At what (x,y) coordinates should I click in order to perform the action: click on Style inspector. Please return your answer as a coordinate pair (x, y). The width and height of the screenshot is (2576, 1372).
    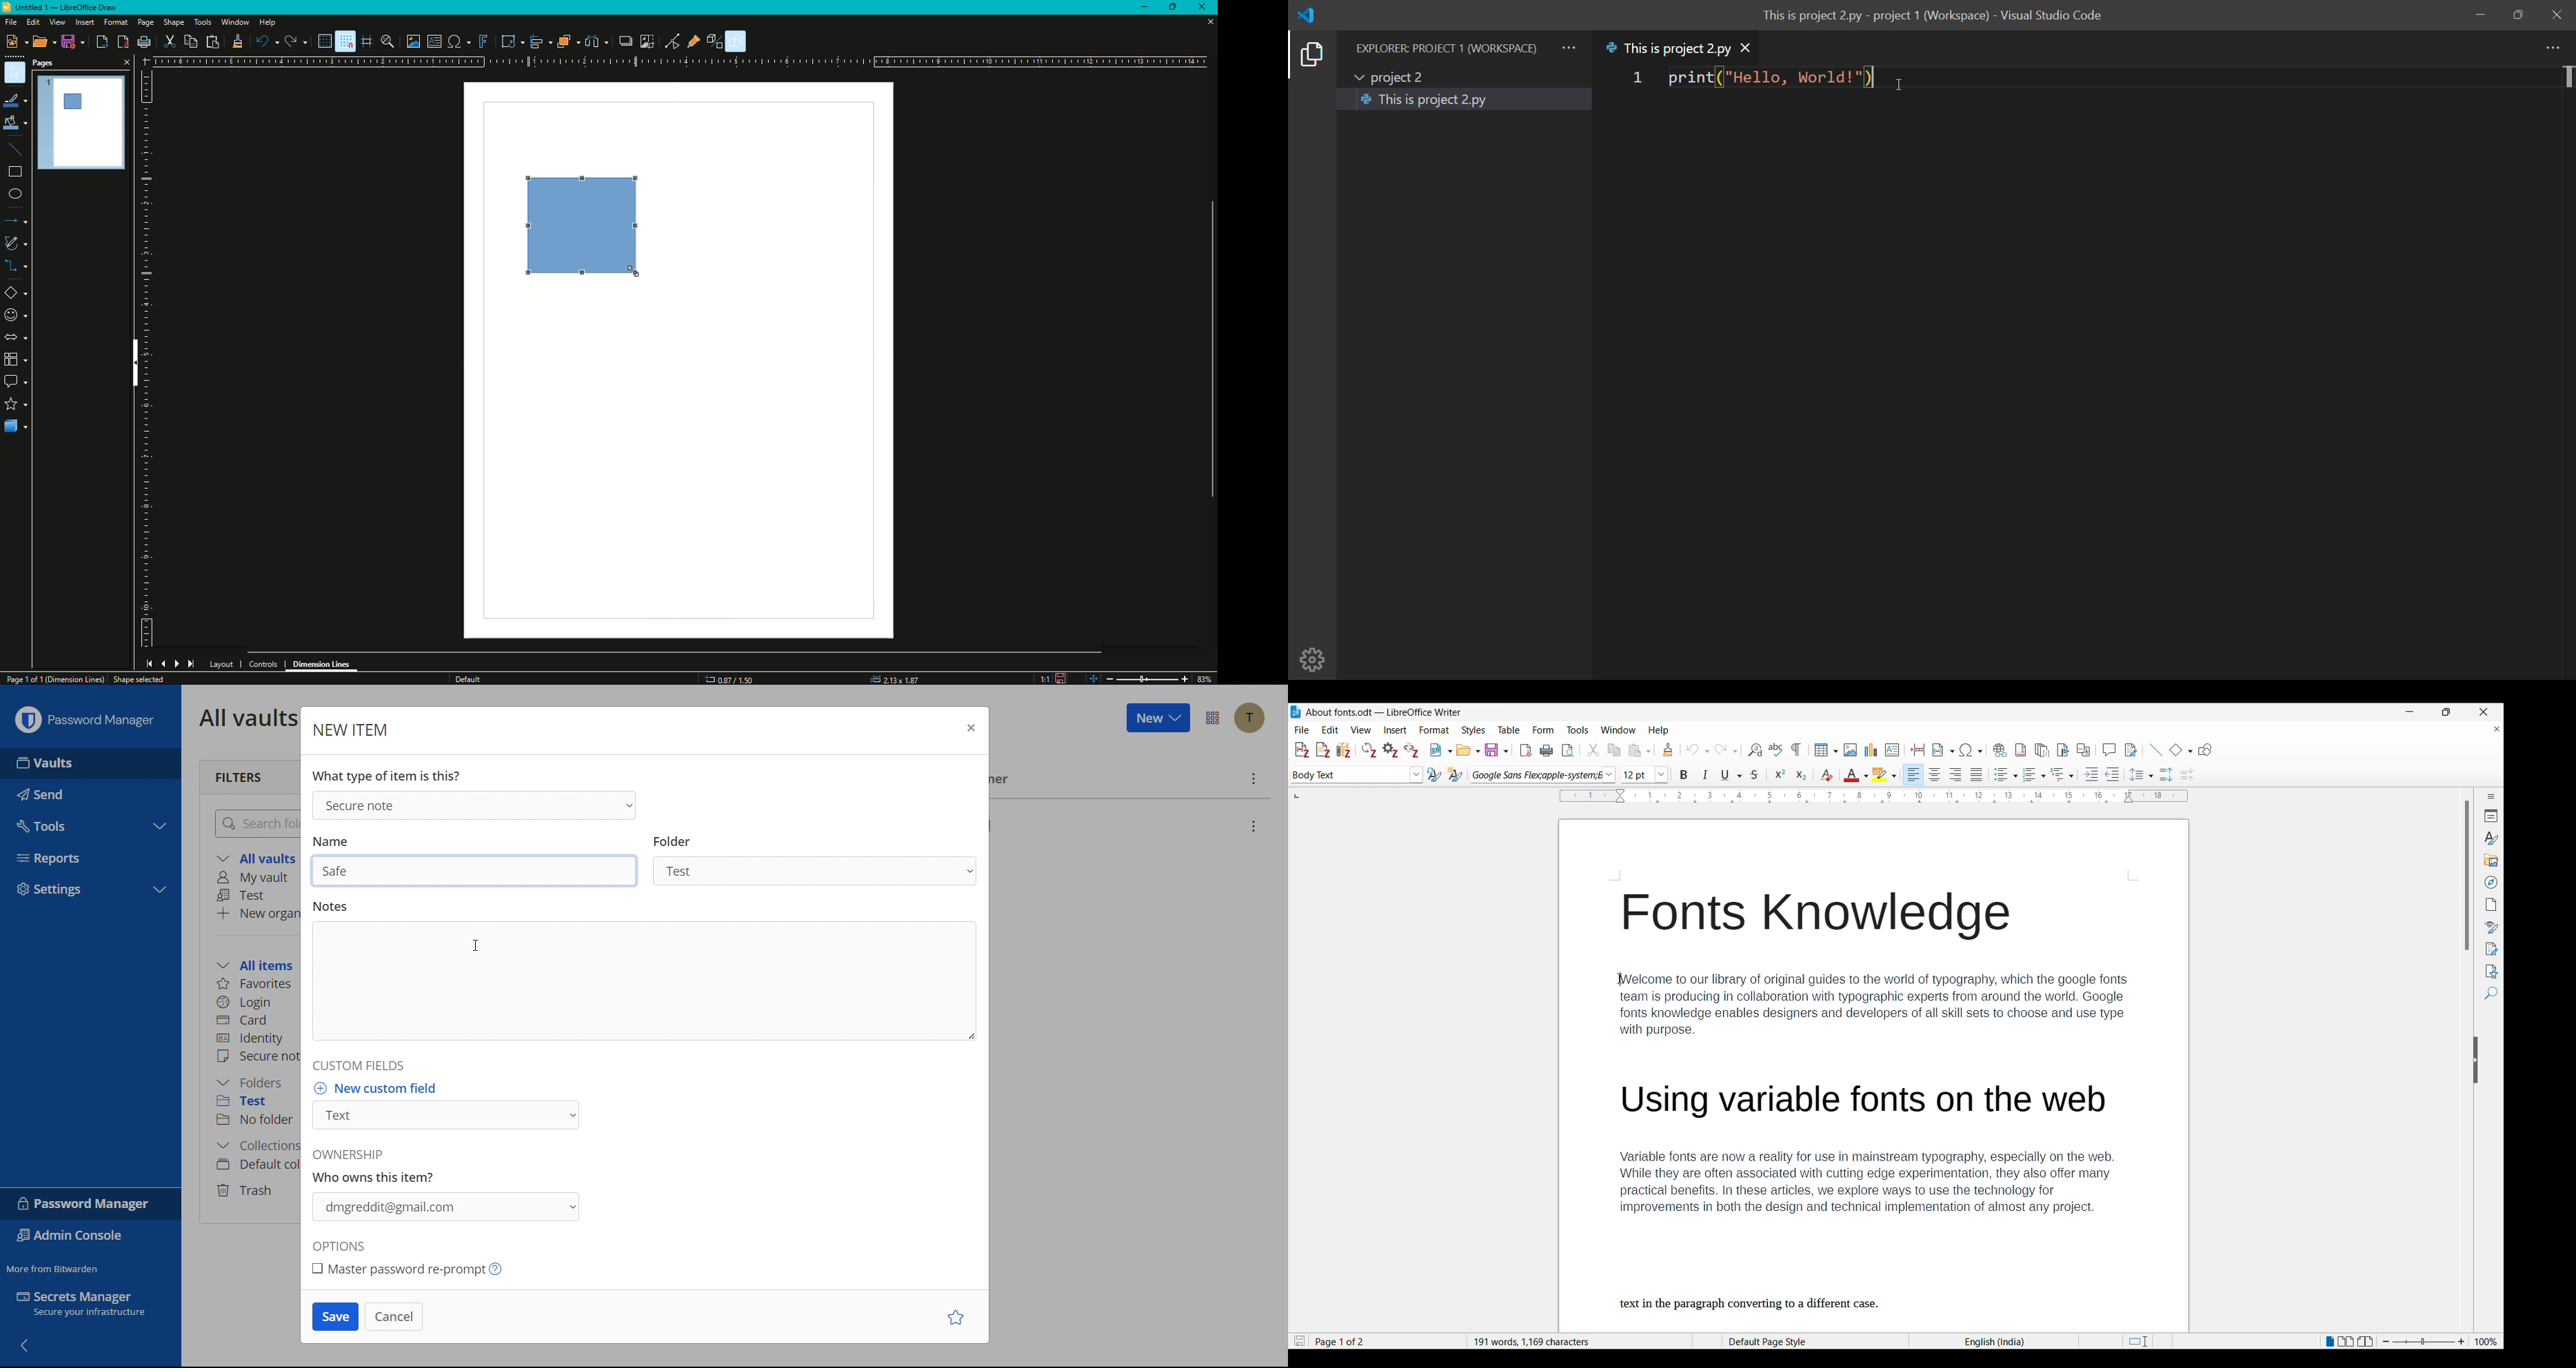
    Looking at the image, I should click on (2493, 927).